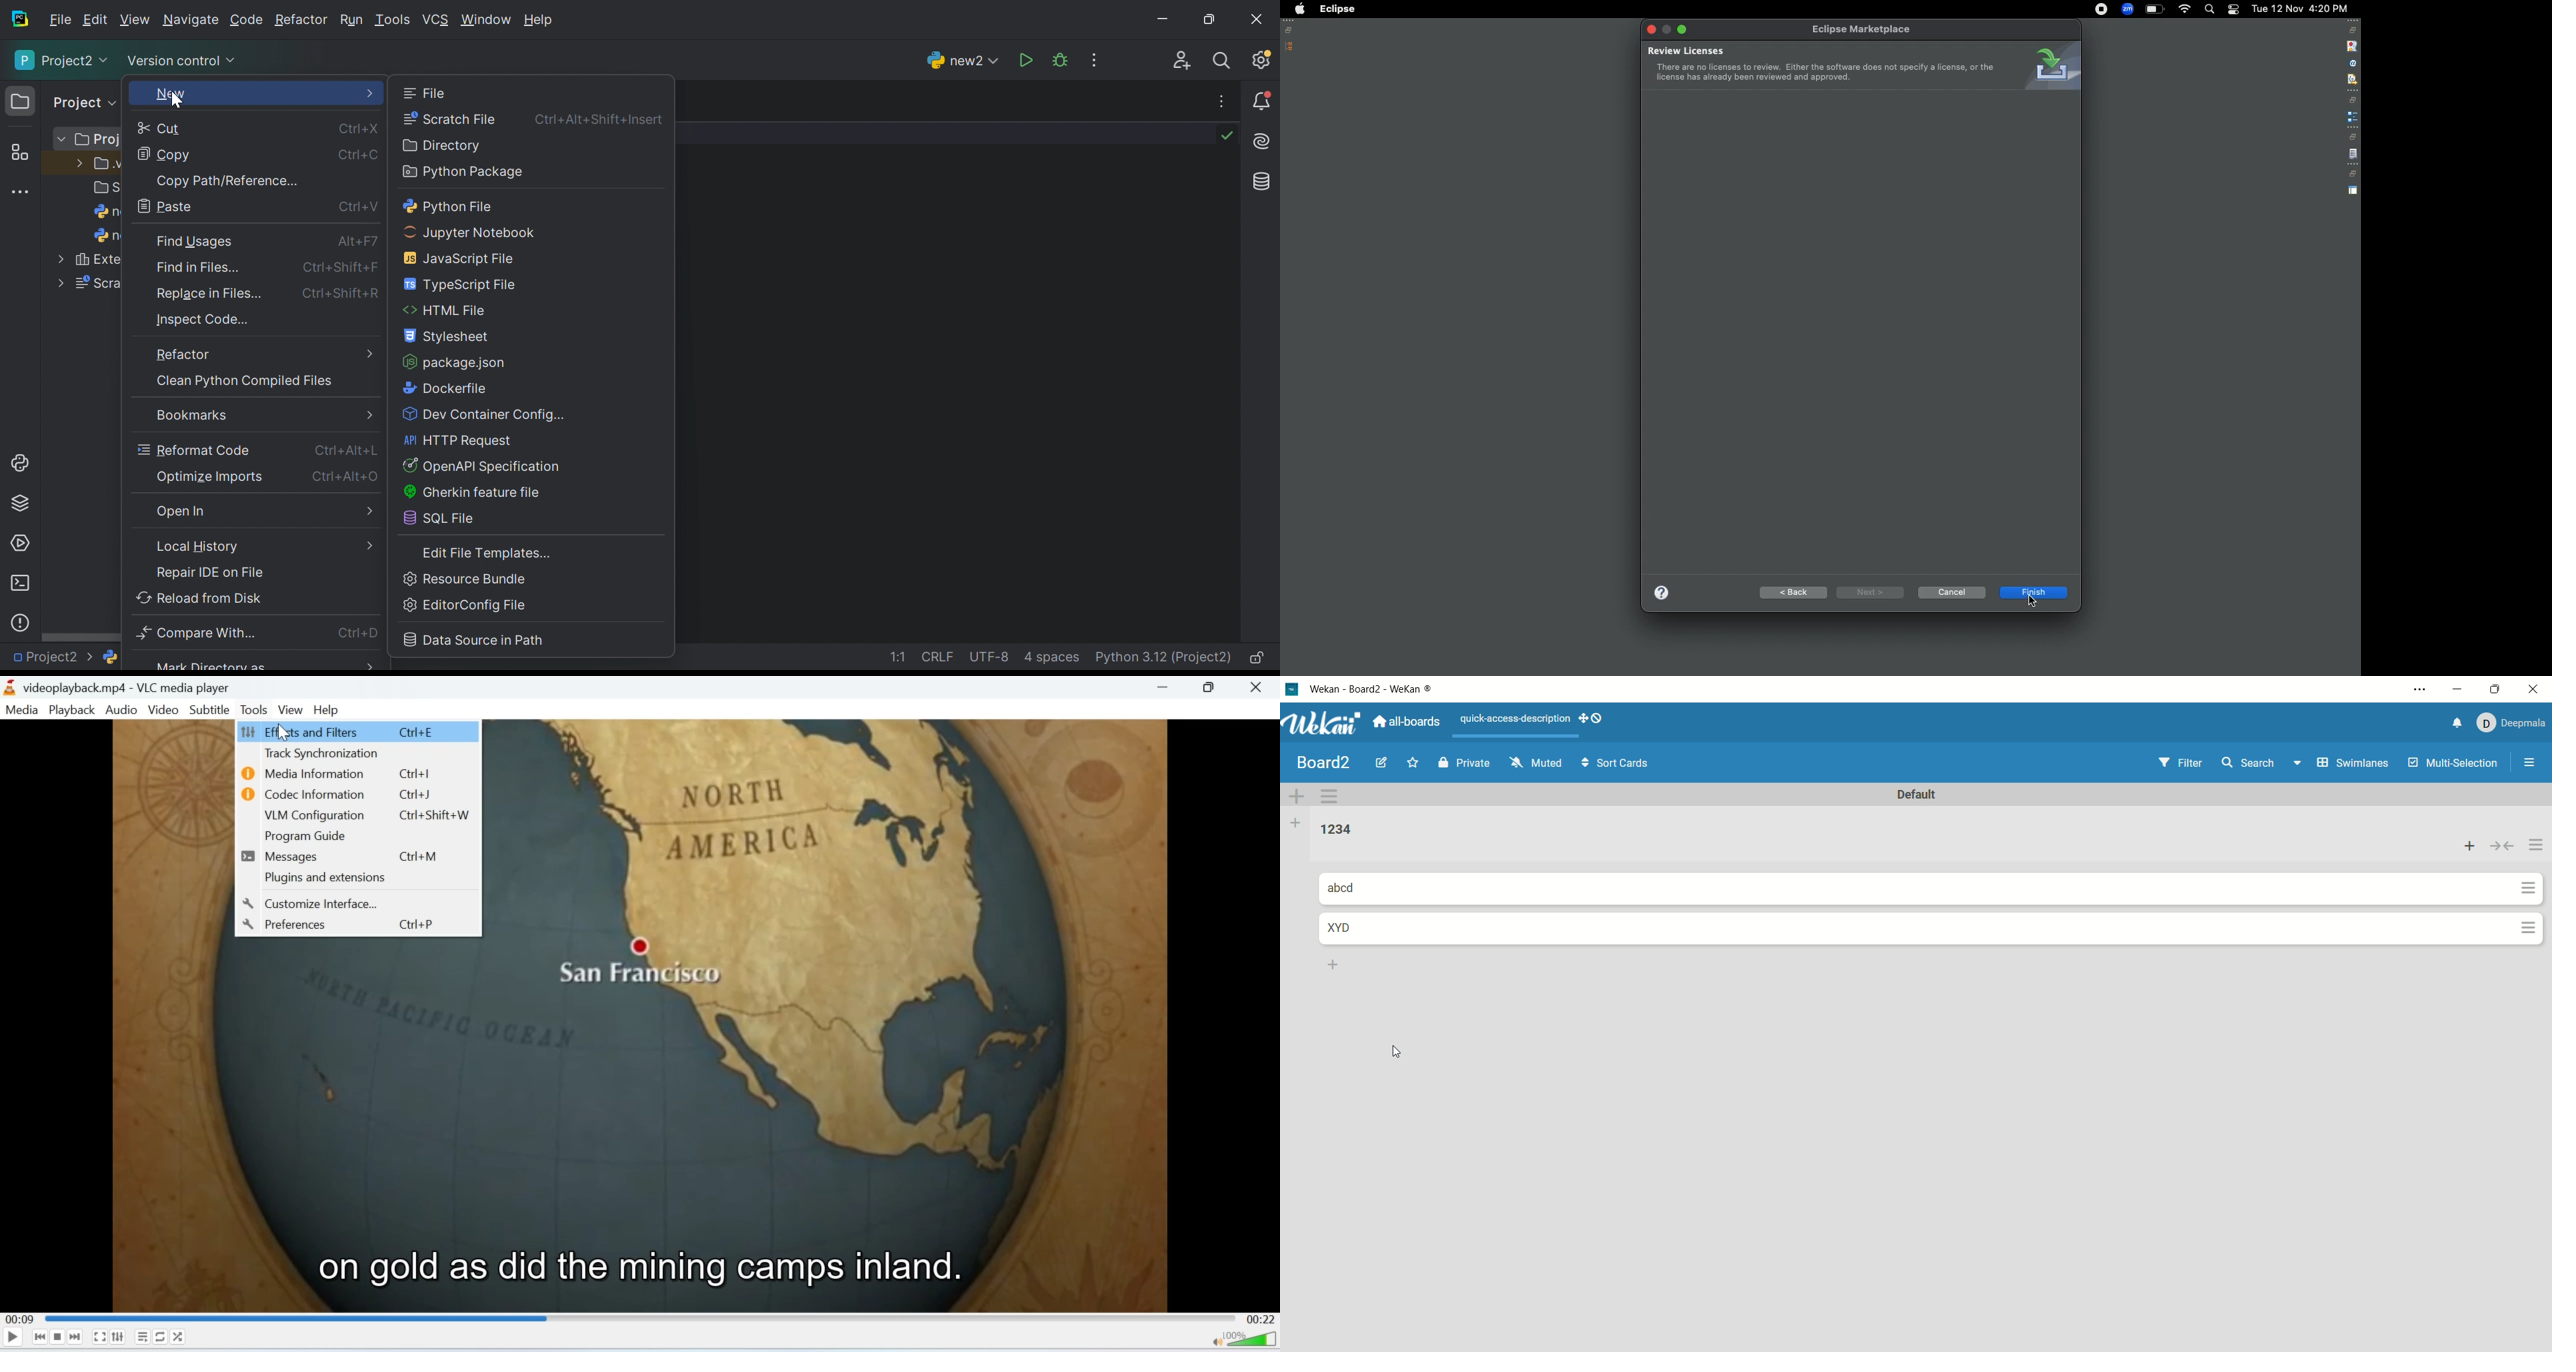  What do you see at coordinates (2233, 10) in the screenshot?
I see `Notification` at bounding box center [2233, 10].